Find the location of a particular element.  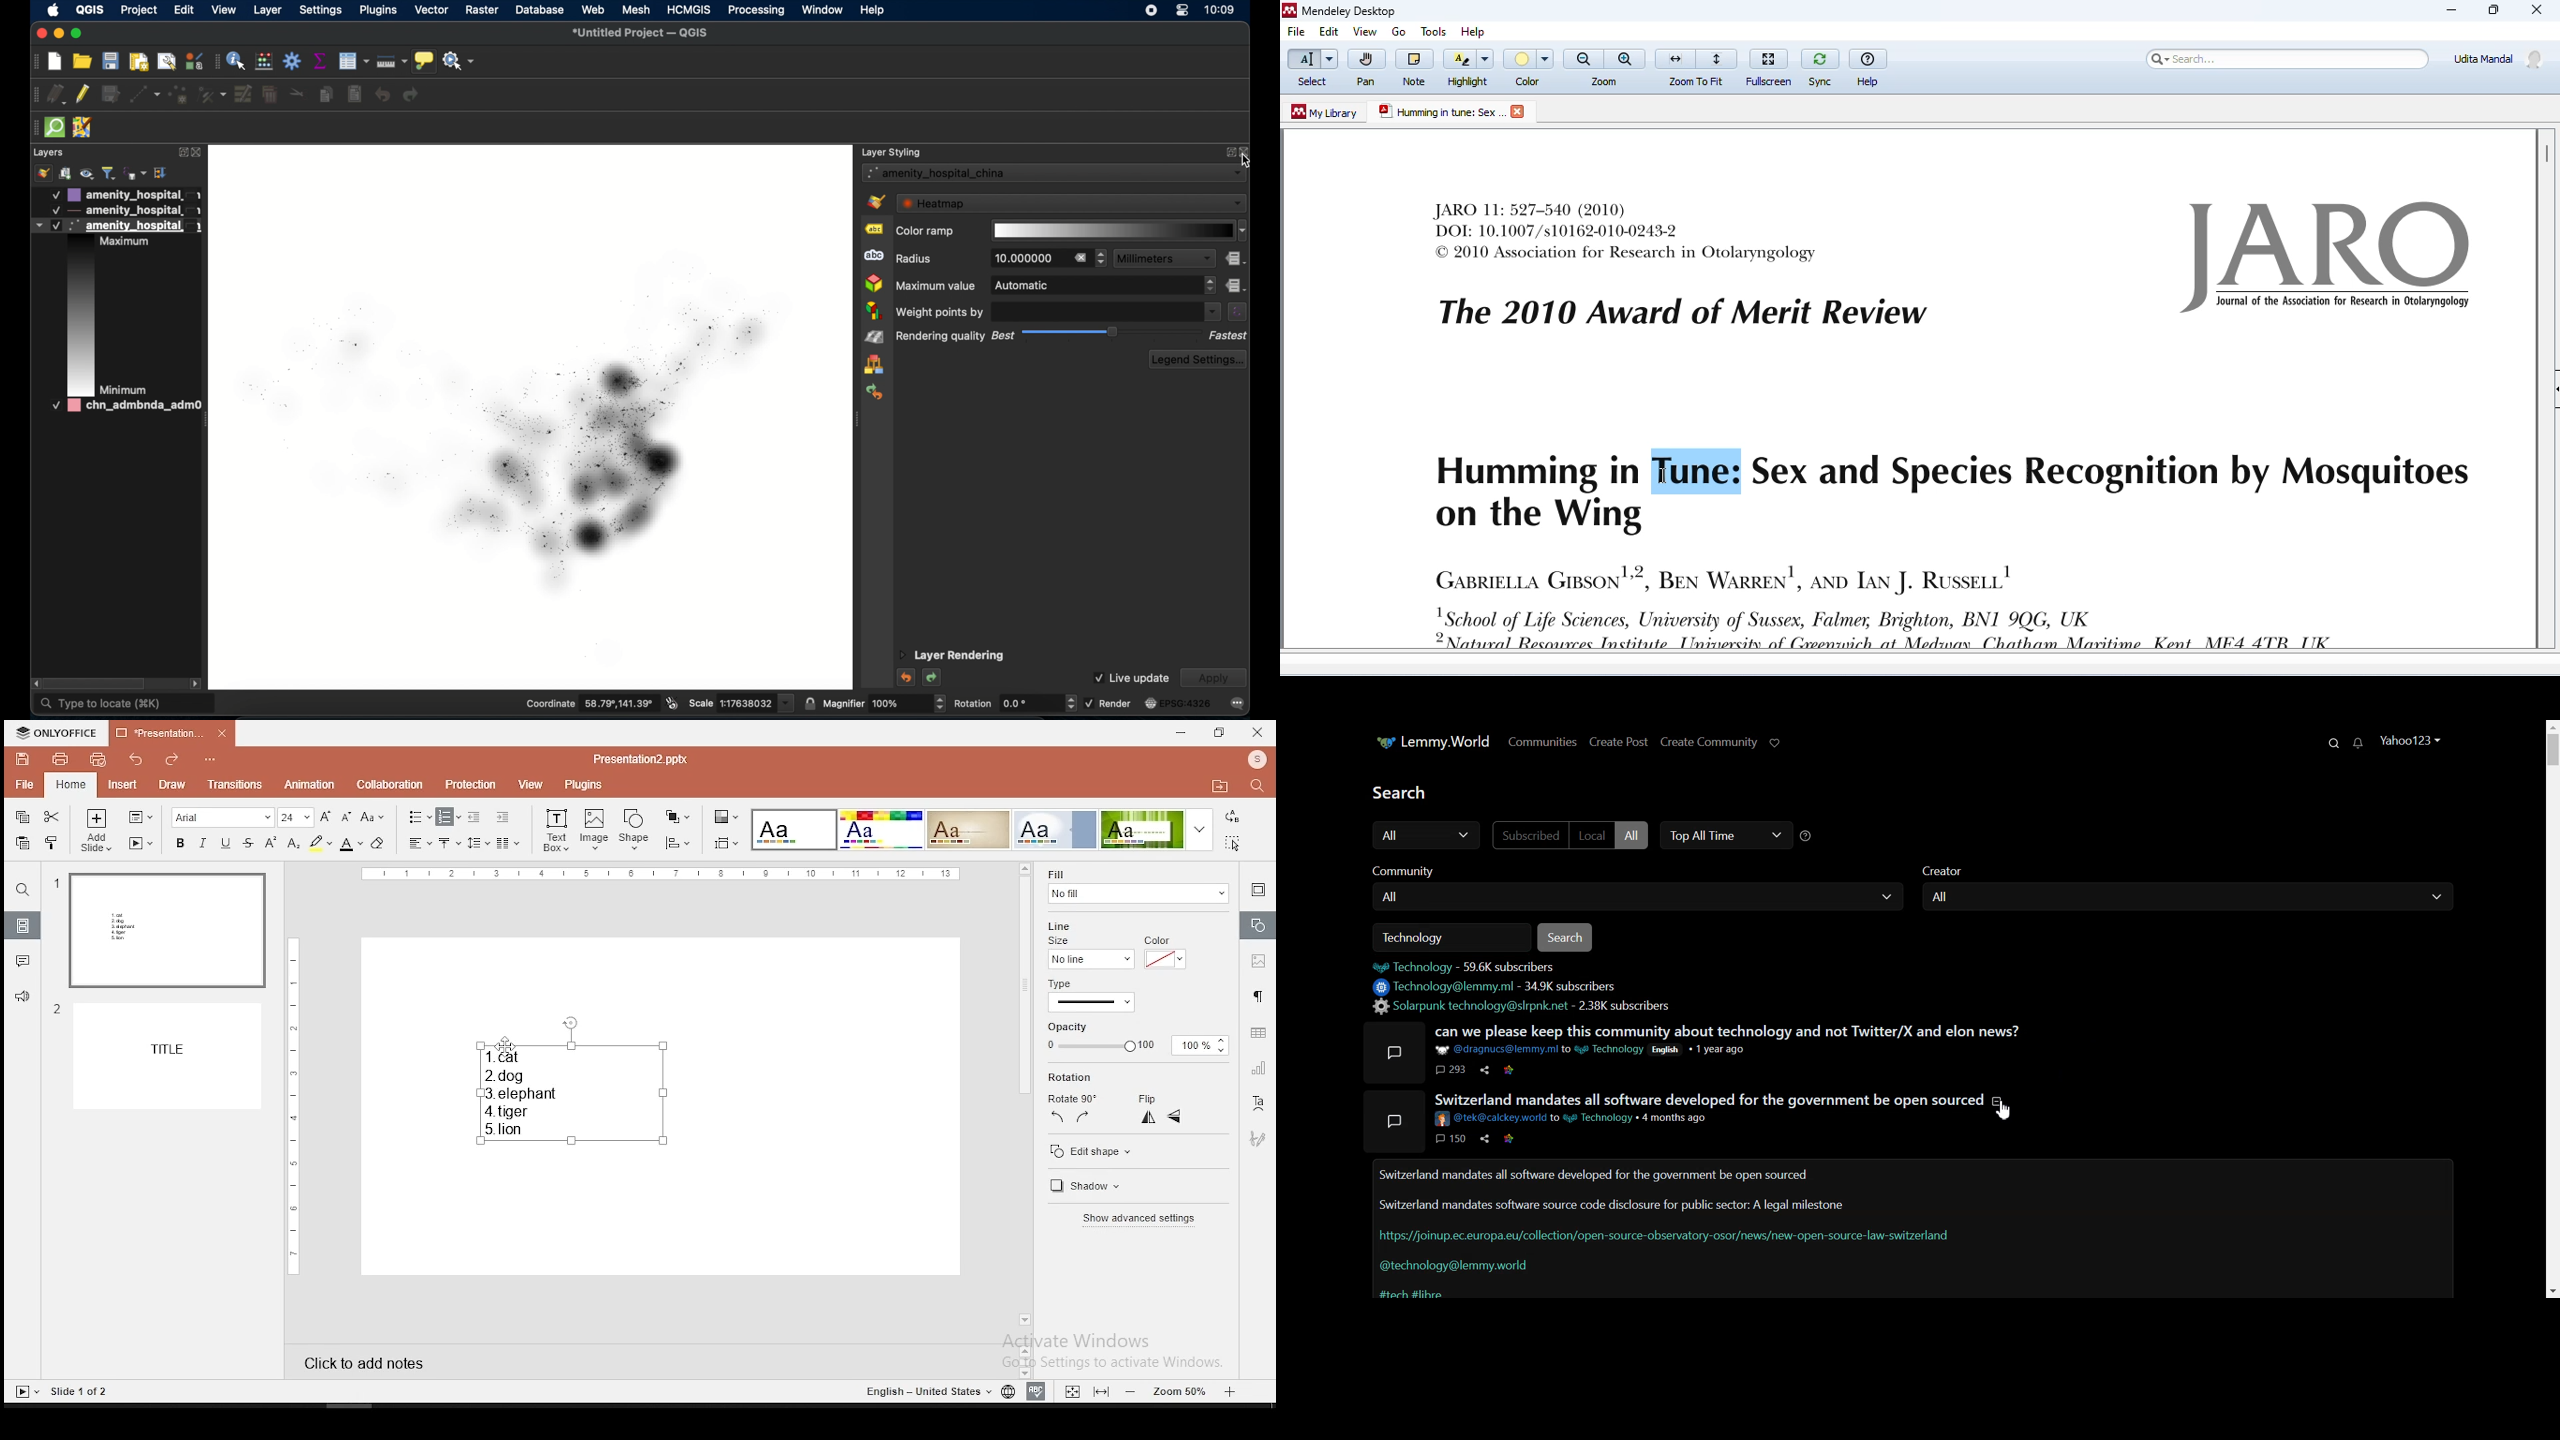

rotation is located at coordinates (1014, 703).